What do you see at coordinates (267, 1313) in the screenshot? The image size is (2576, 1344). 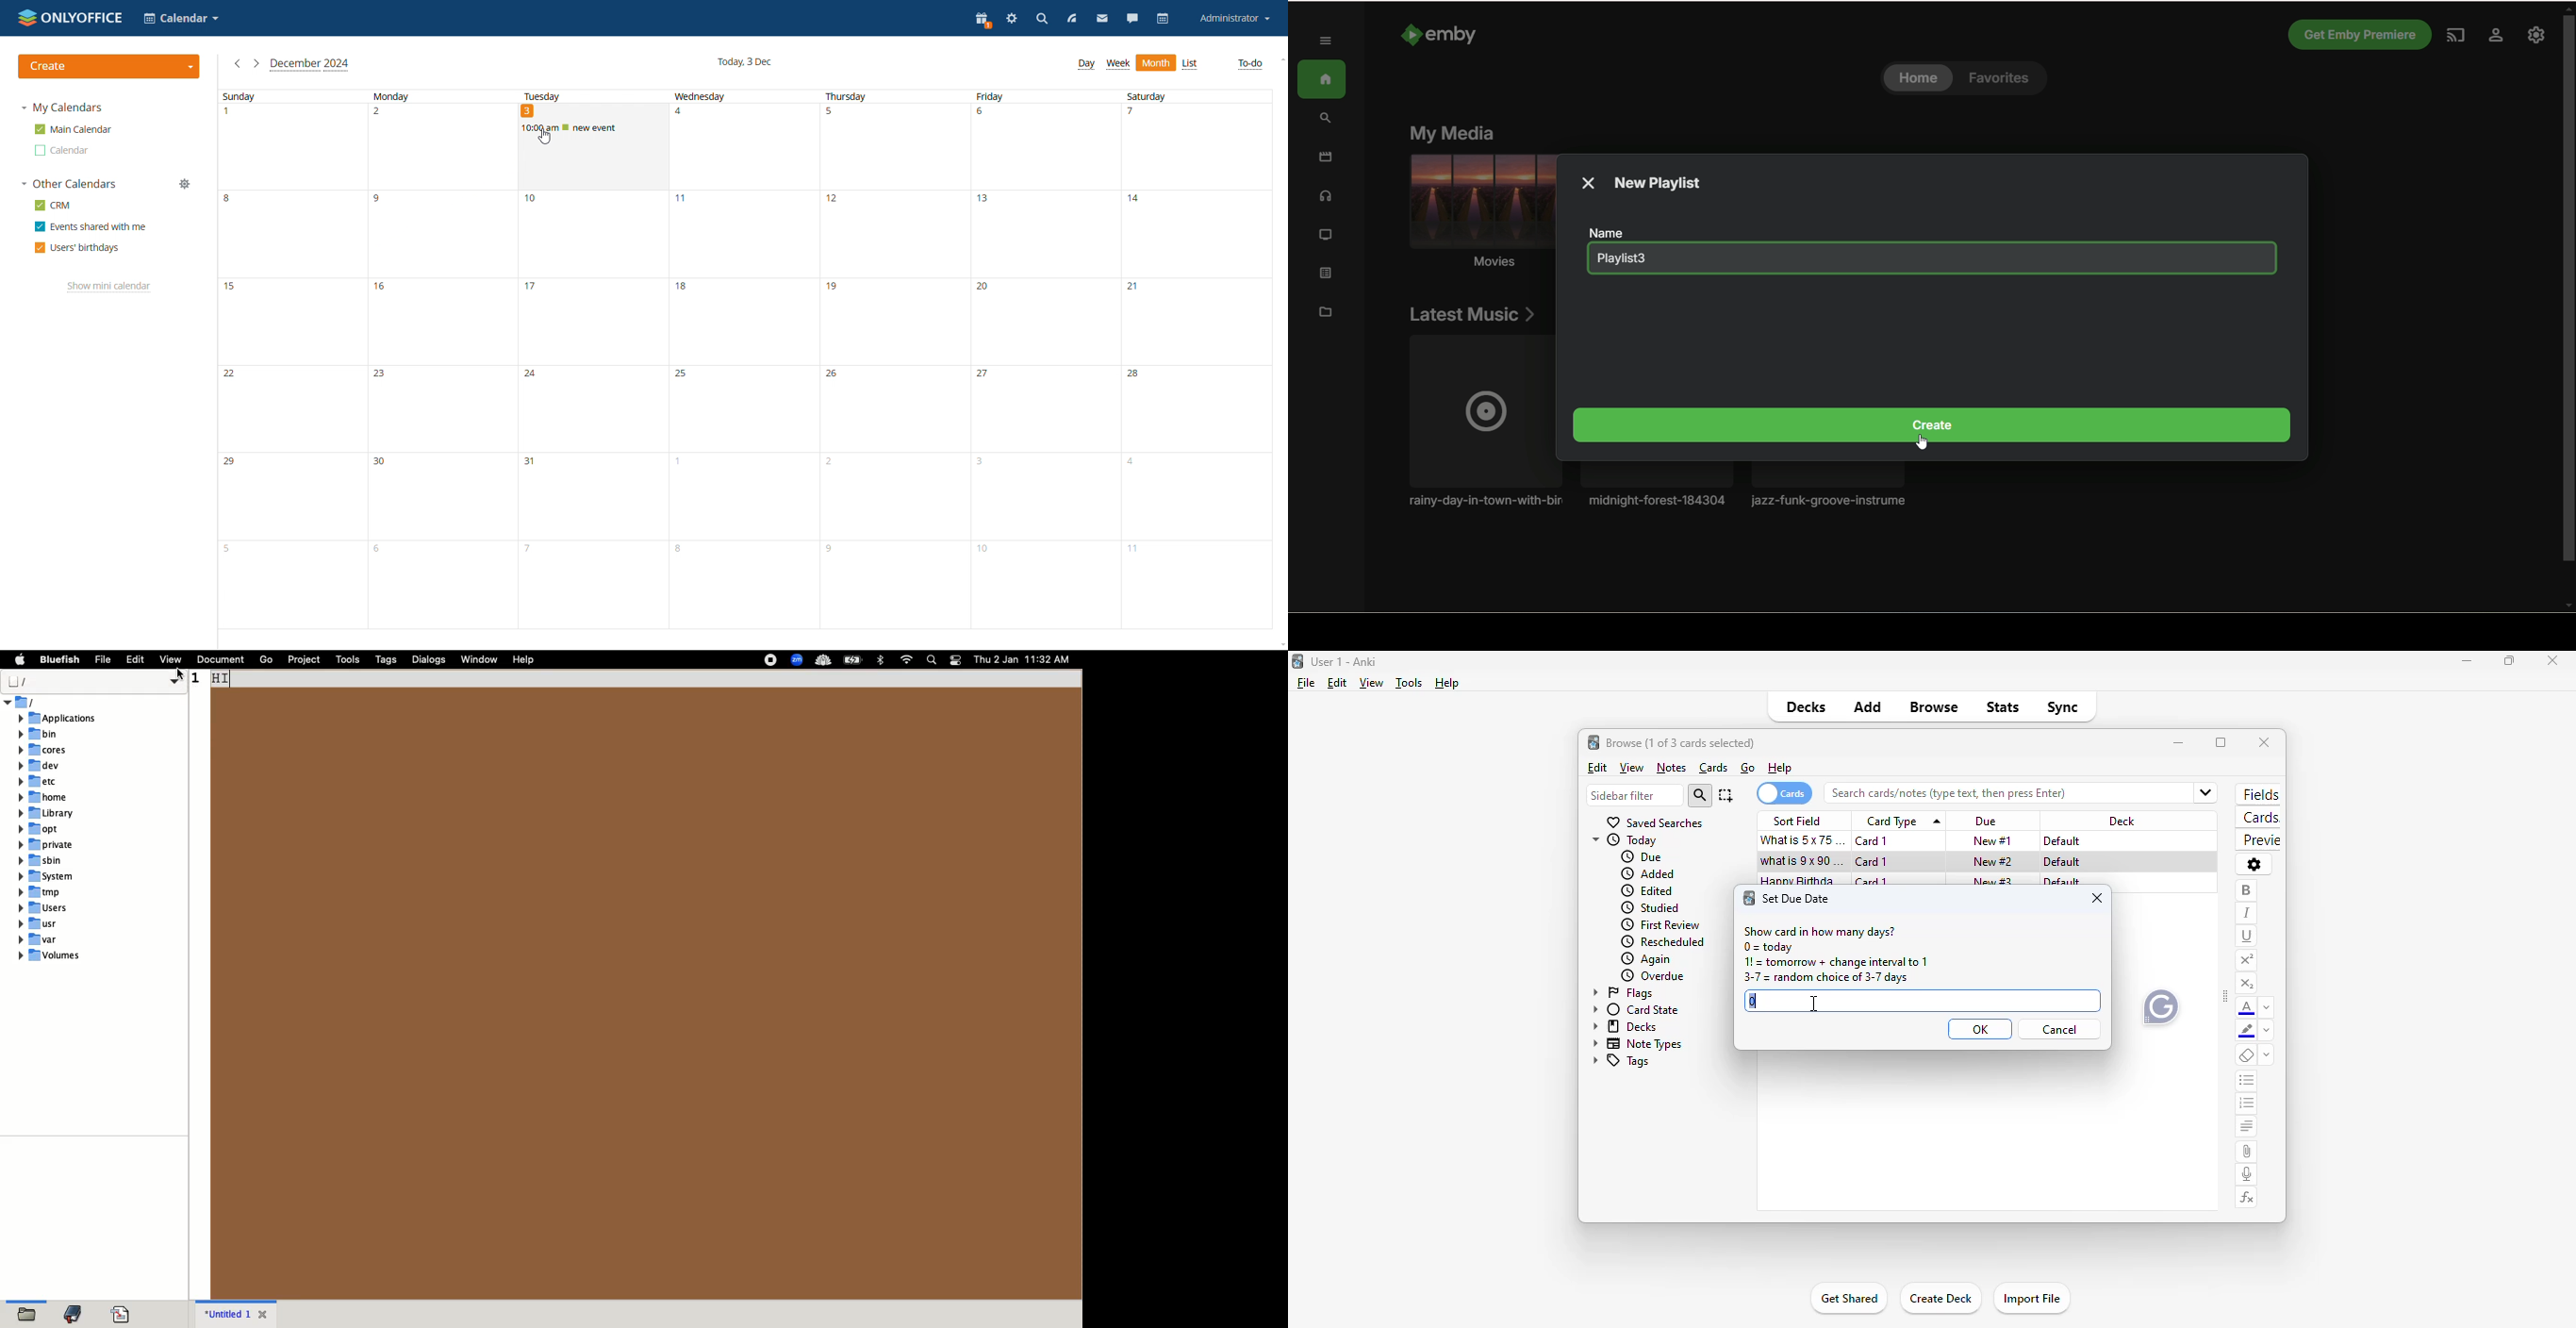 I see `close` at bounding box center [267, 1313].